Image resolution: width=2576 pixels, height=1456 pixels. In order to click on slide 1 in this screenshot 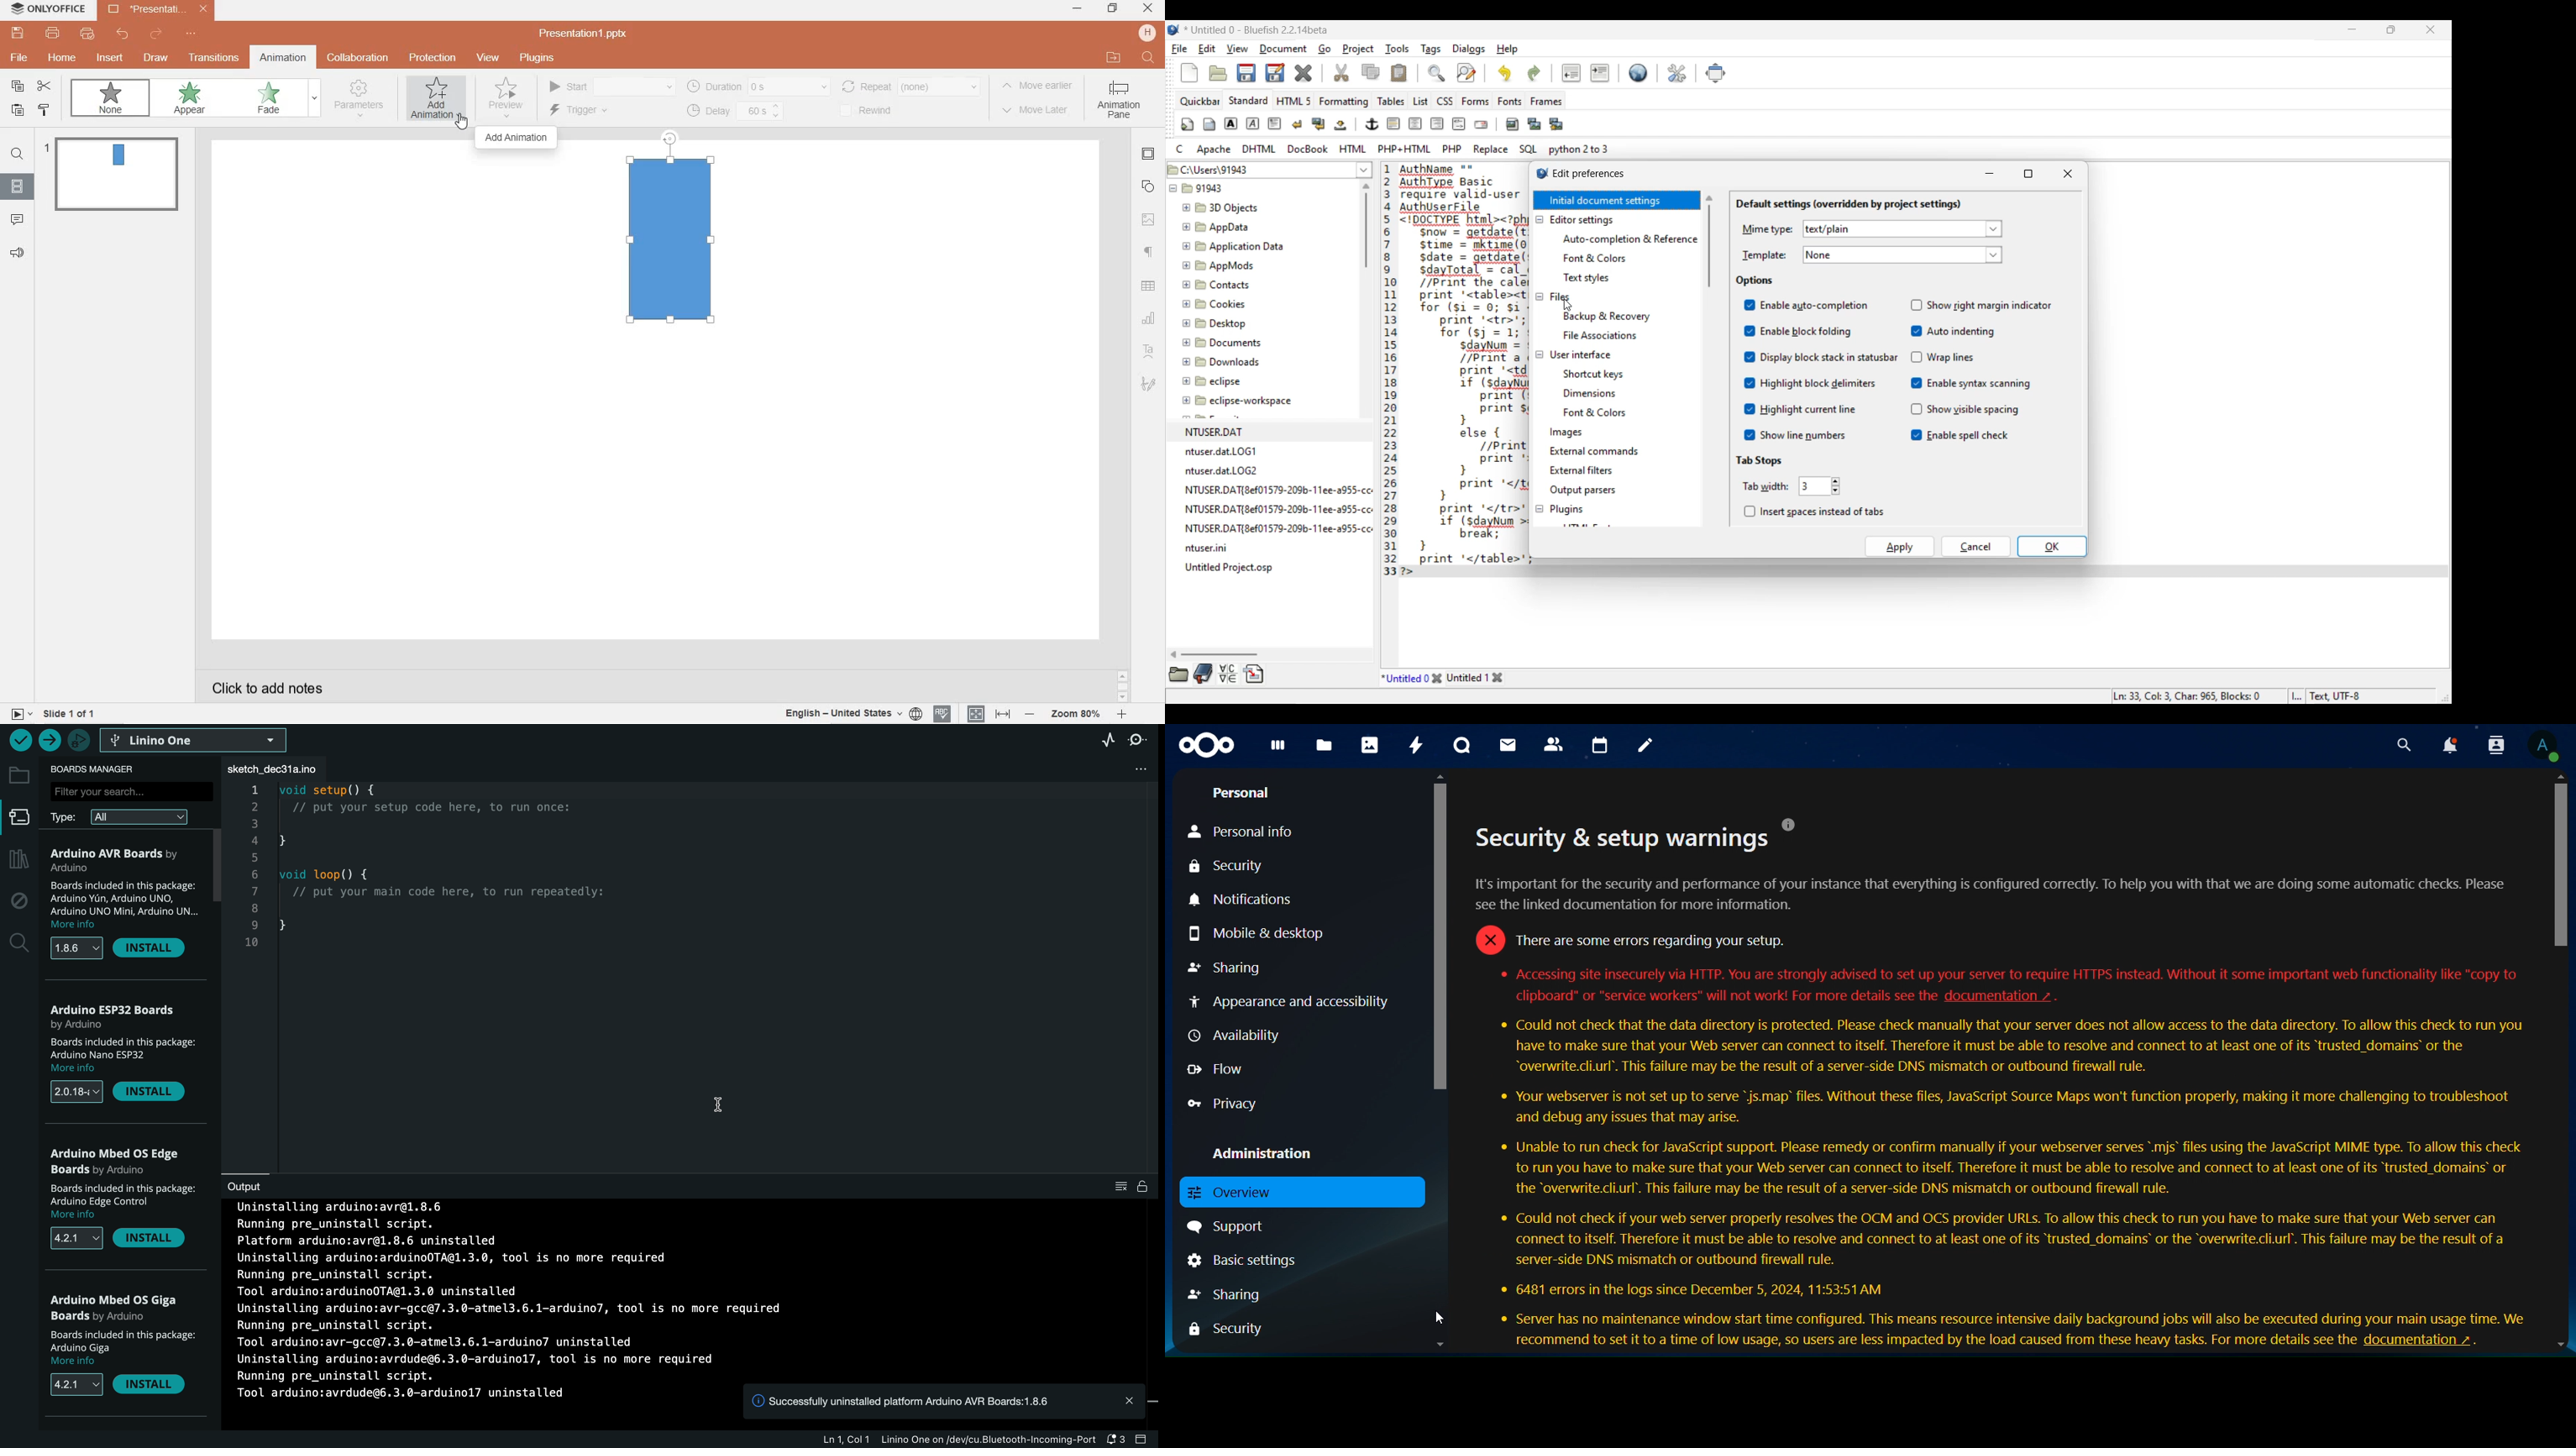, I will do `click(115, 173)`.